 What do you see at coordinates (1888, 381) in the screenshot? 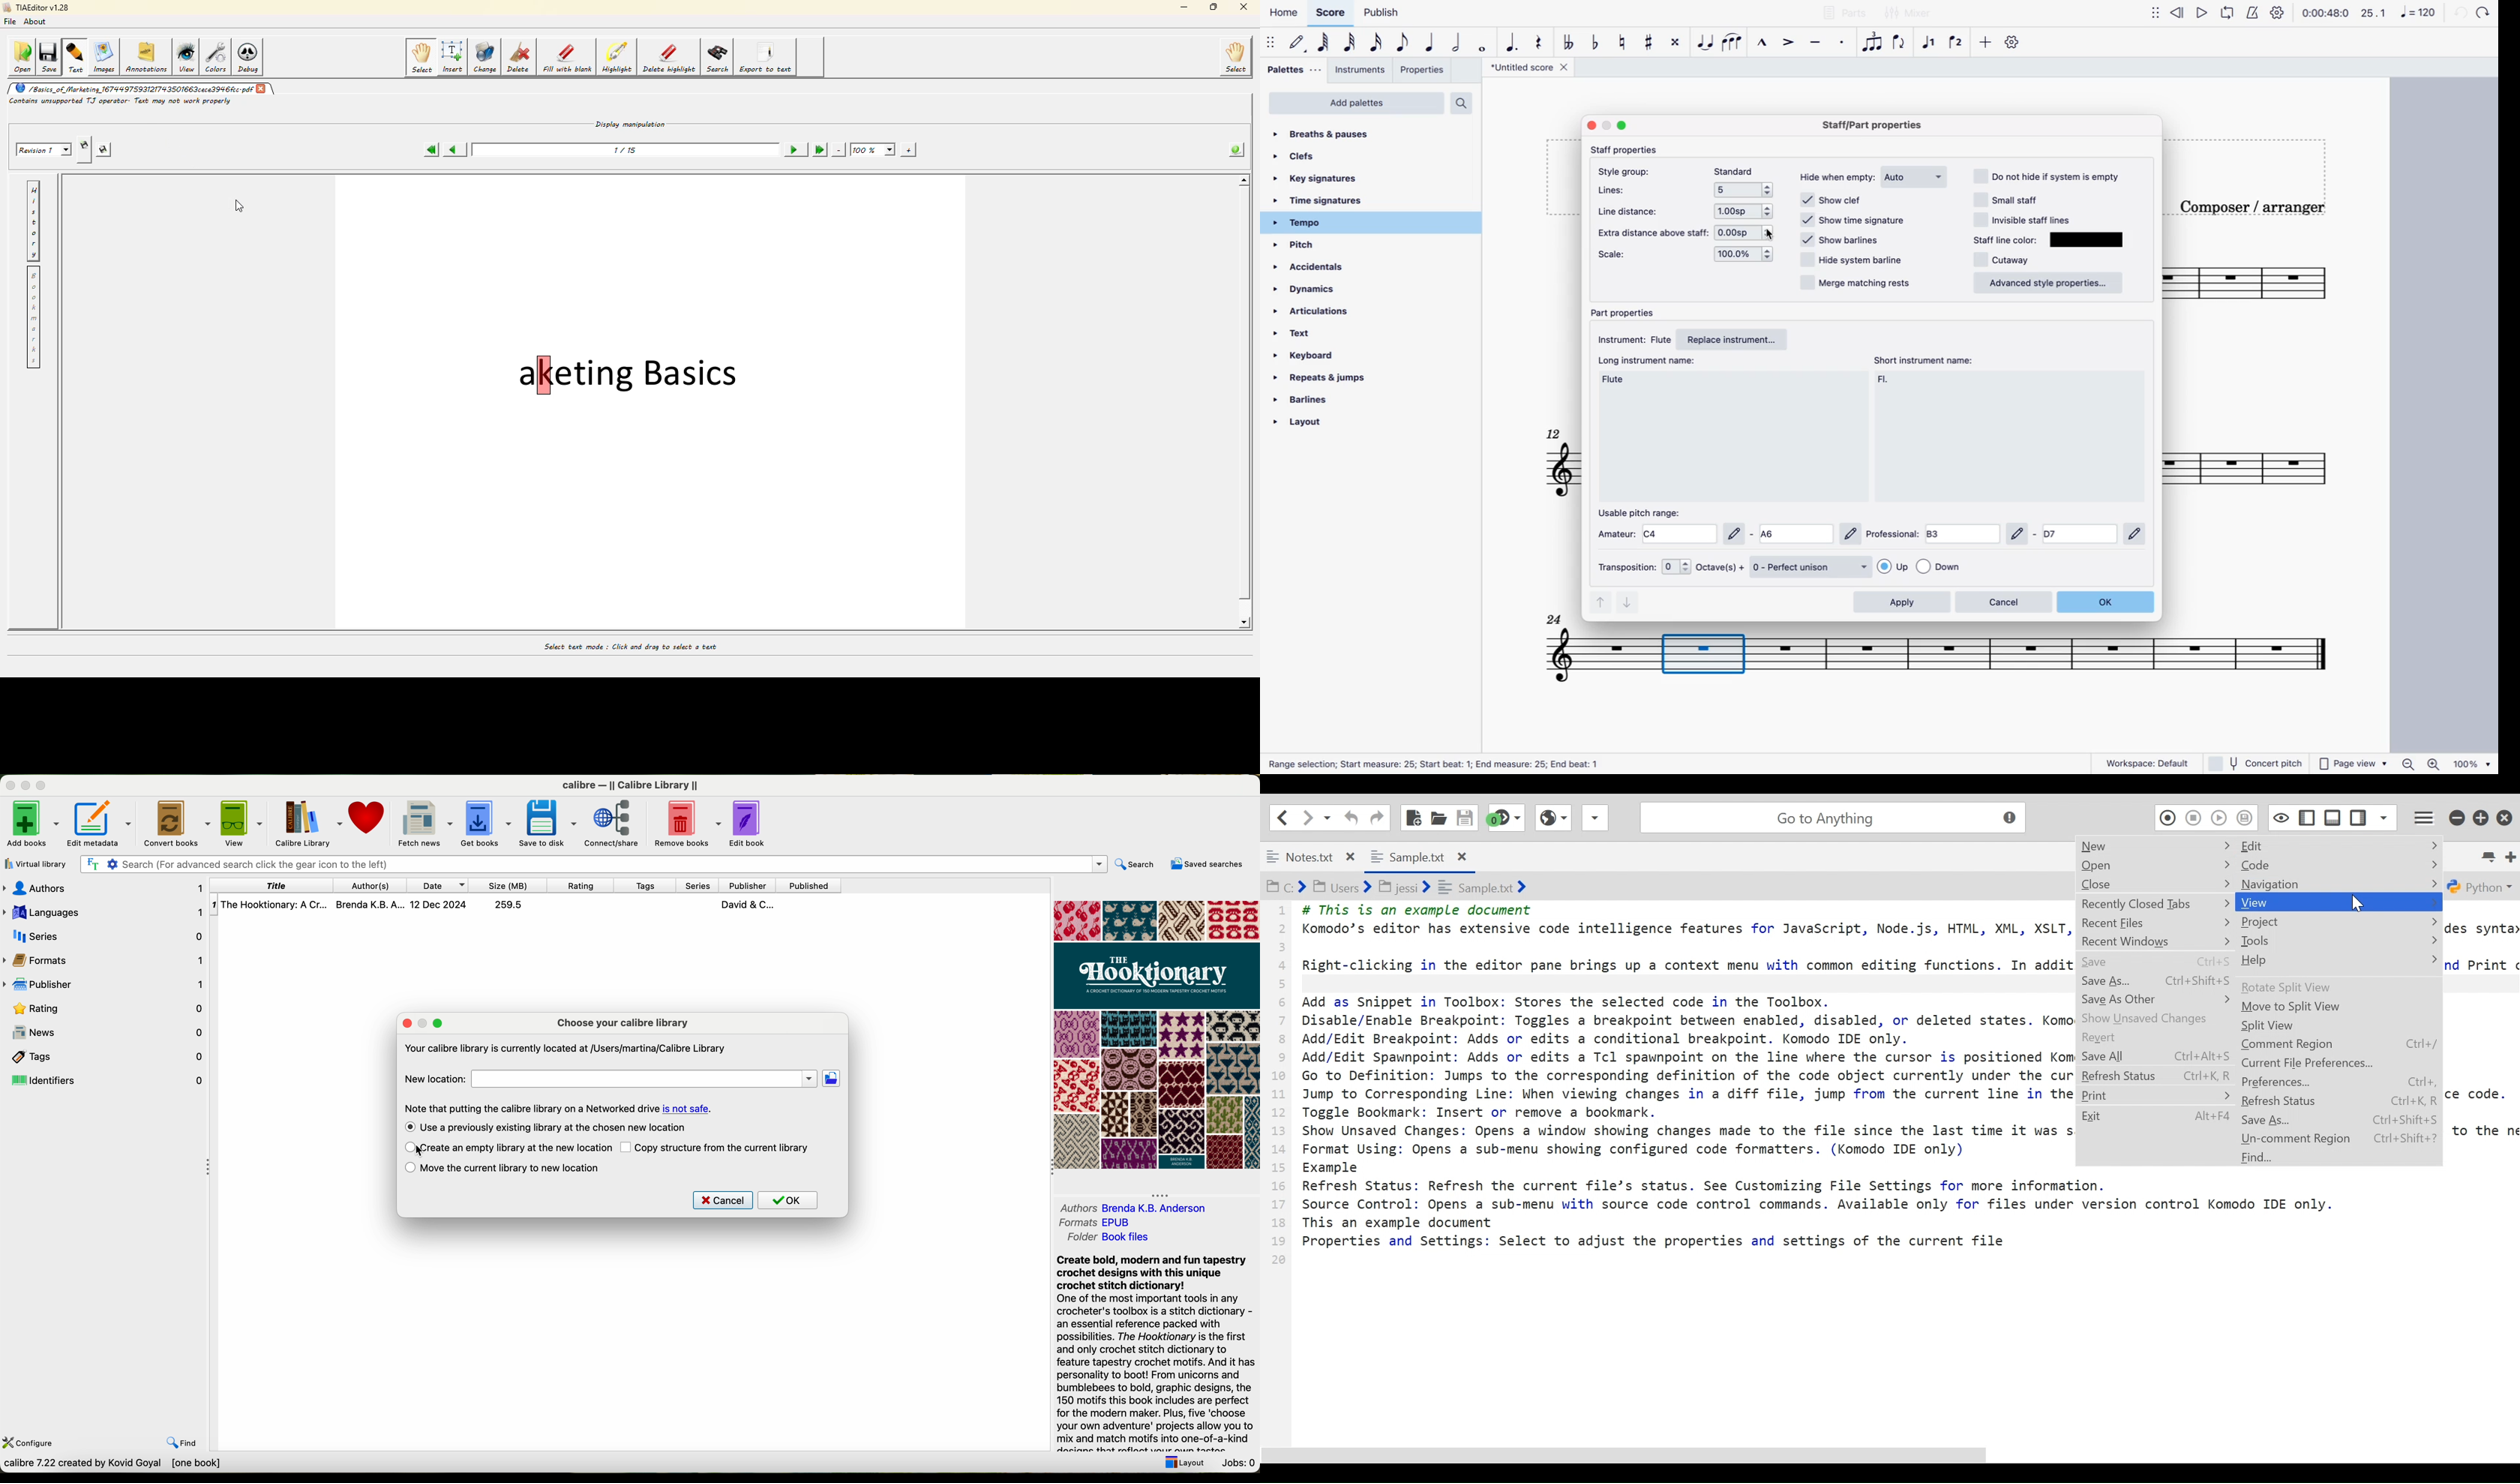
I see `short instrument name` at bounding box center [1888, 381].